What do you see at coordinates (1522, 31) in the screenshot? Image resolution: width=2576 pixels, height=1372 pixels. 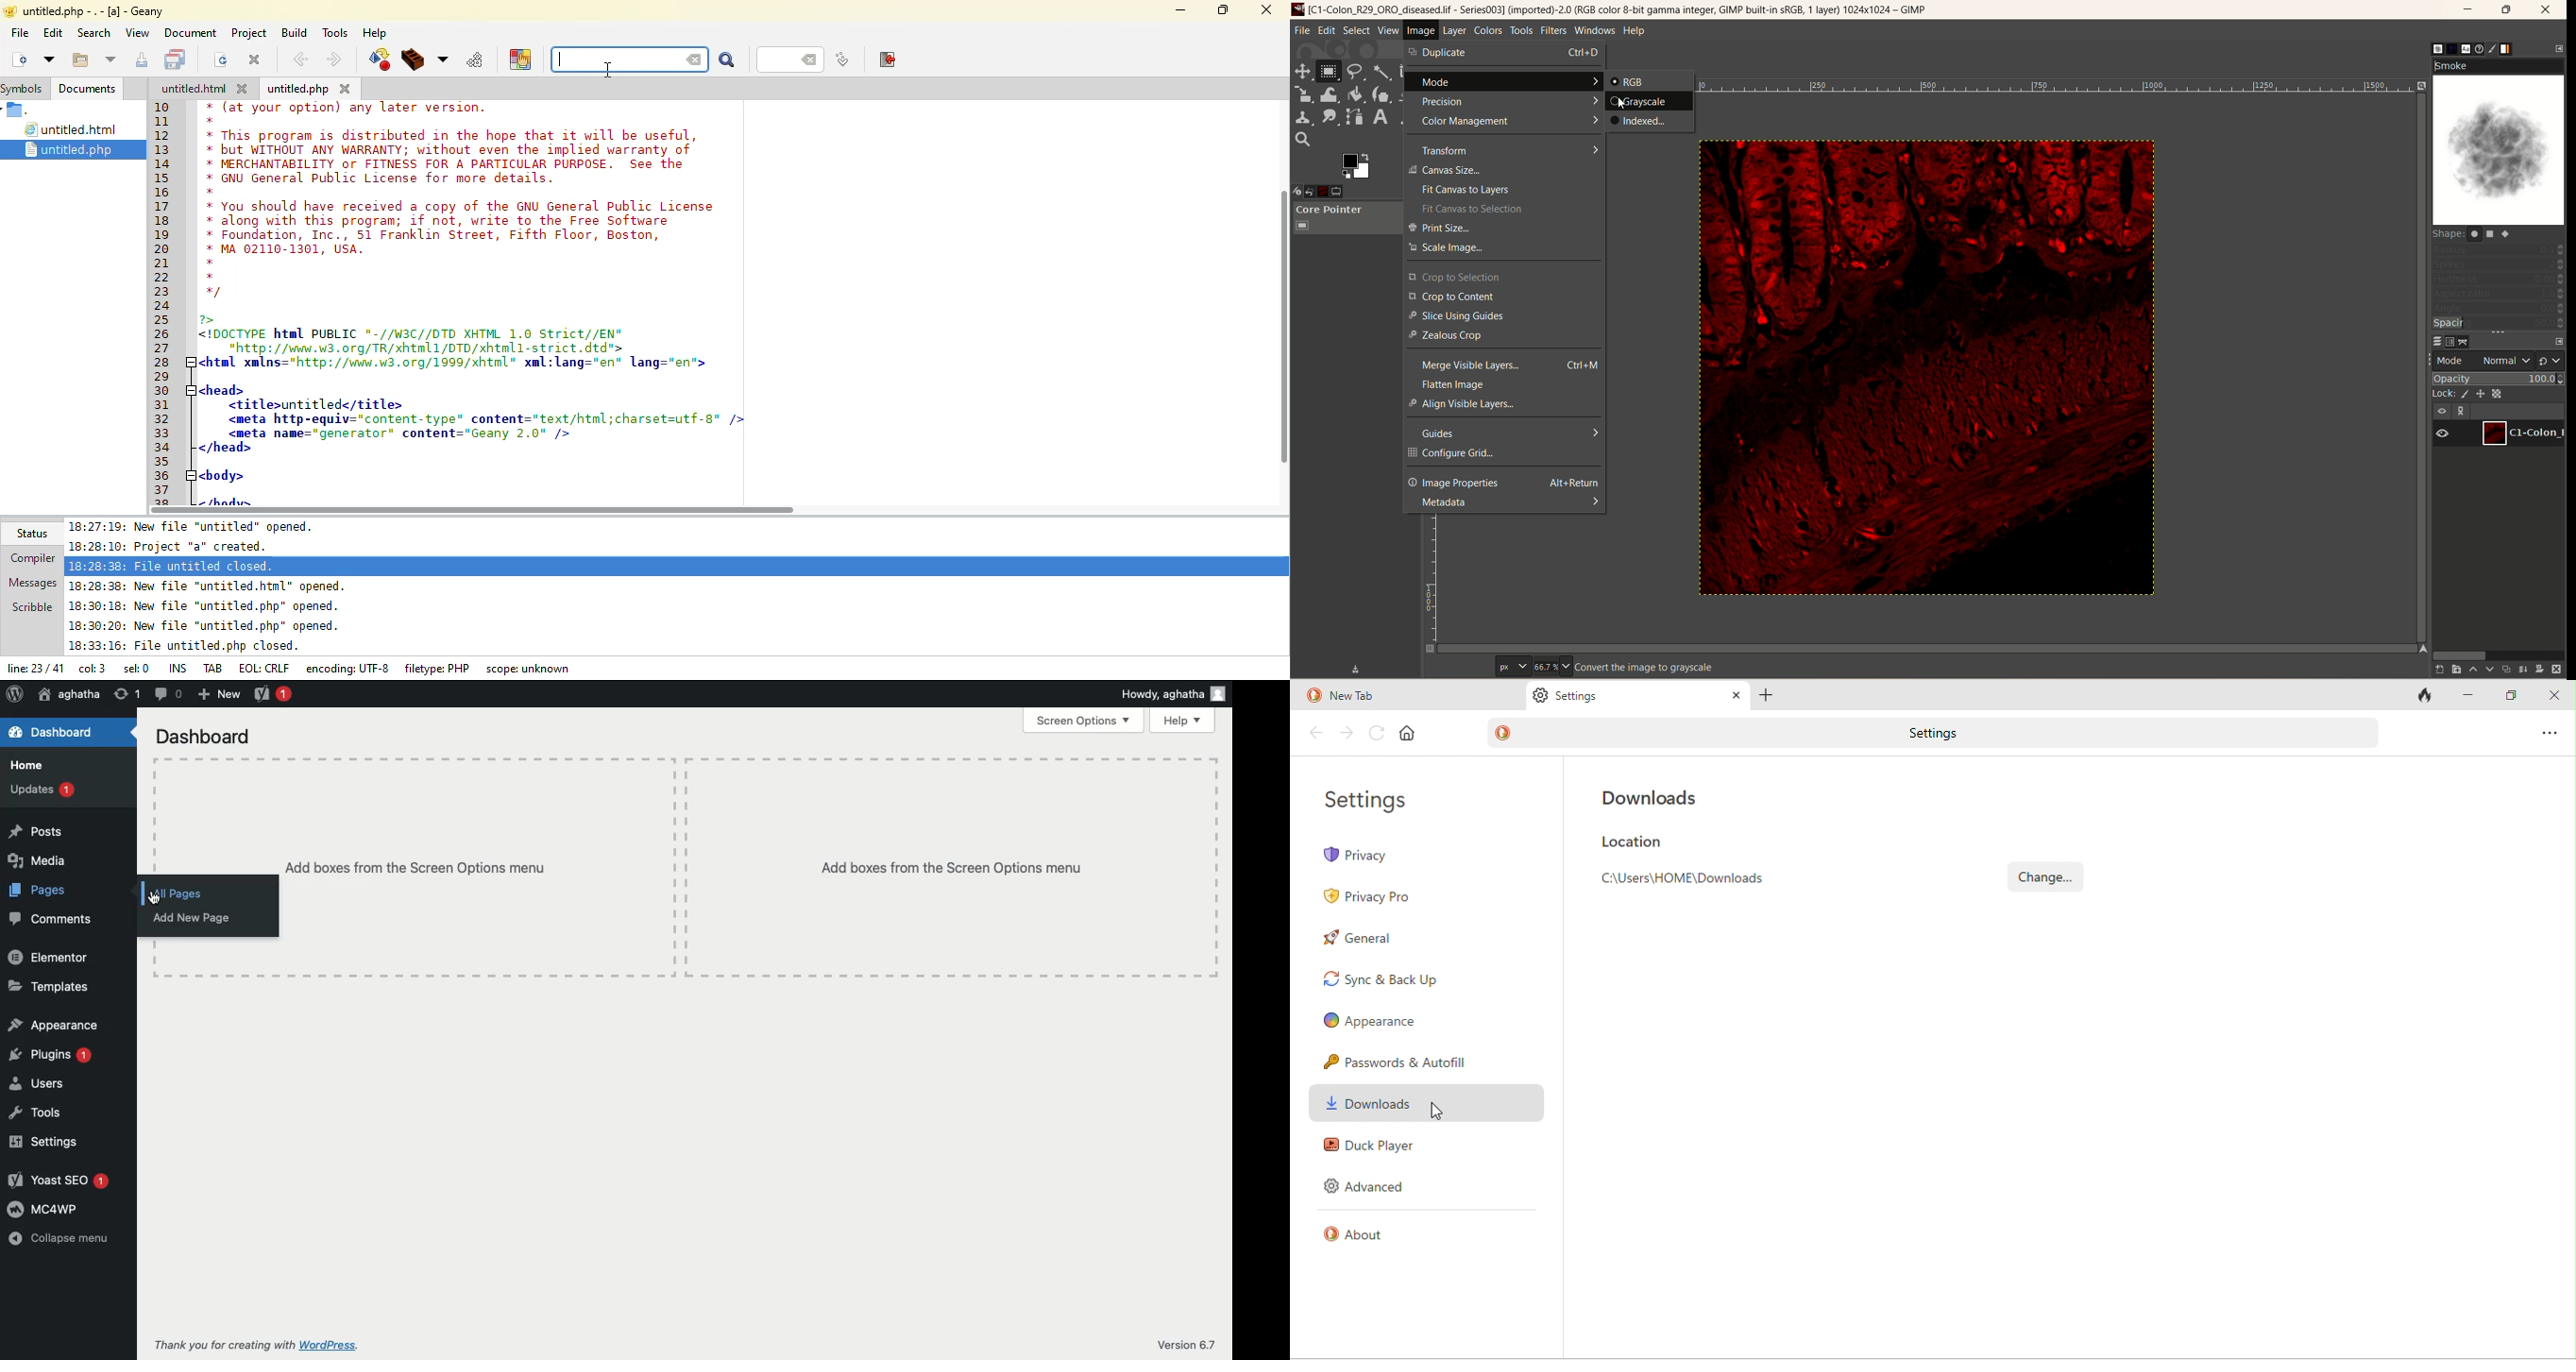 I see `tools` at bounding box center [1522, 31].